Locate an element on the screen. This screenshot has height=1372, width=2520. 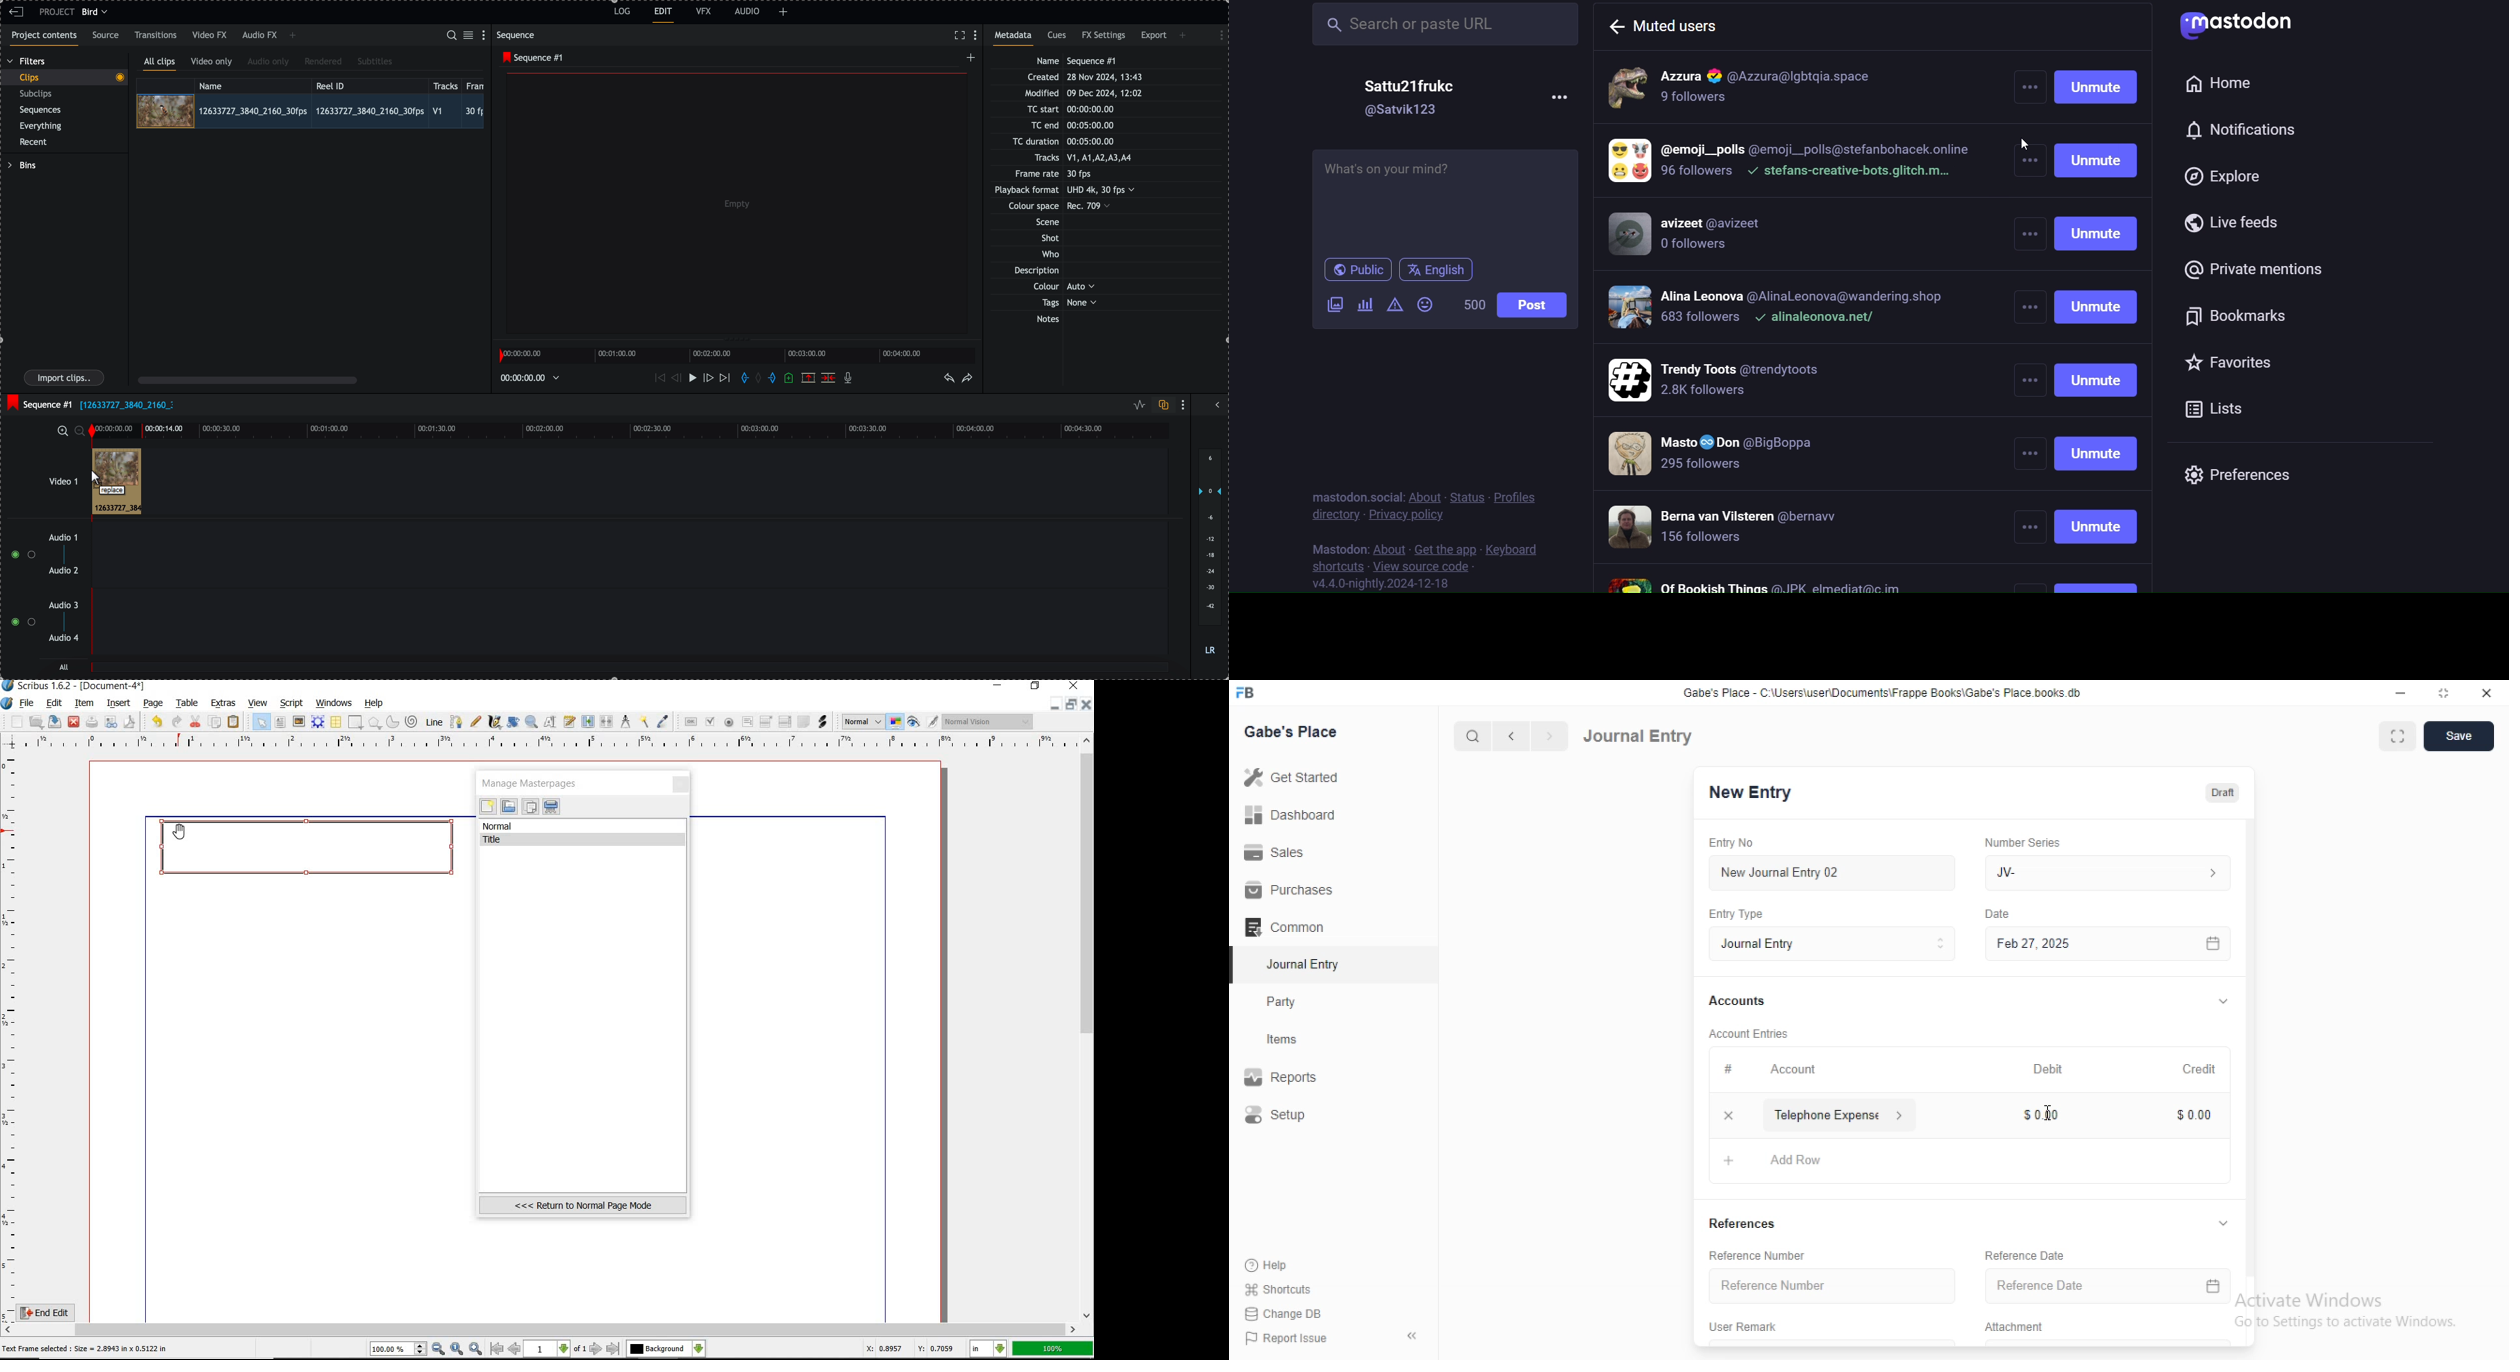
100% is located at coordinates (1054, 1350).